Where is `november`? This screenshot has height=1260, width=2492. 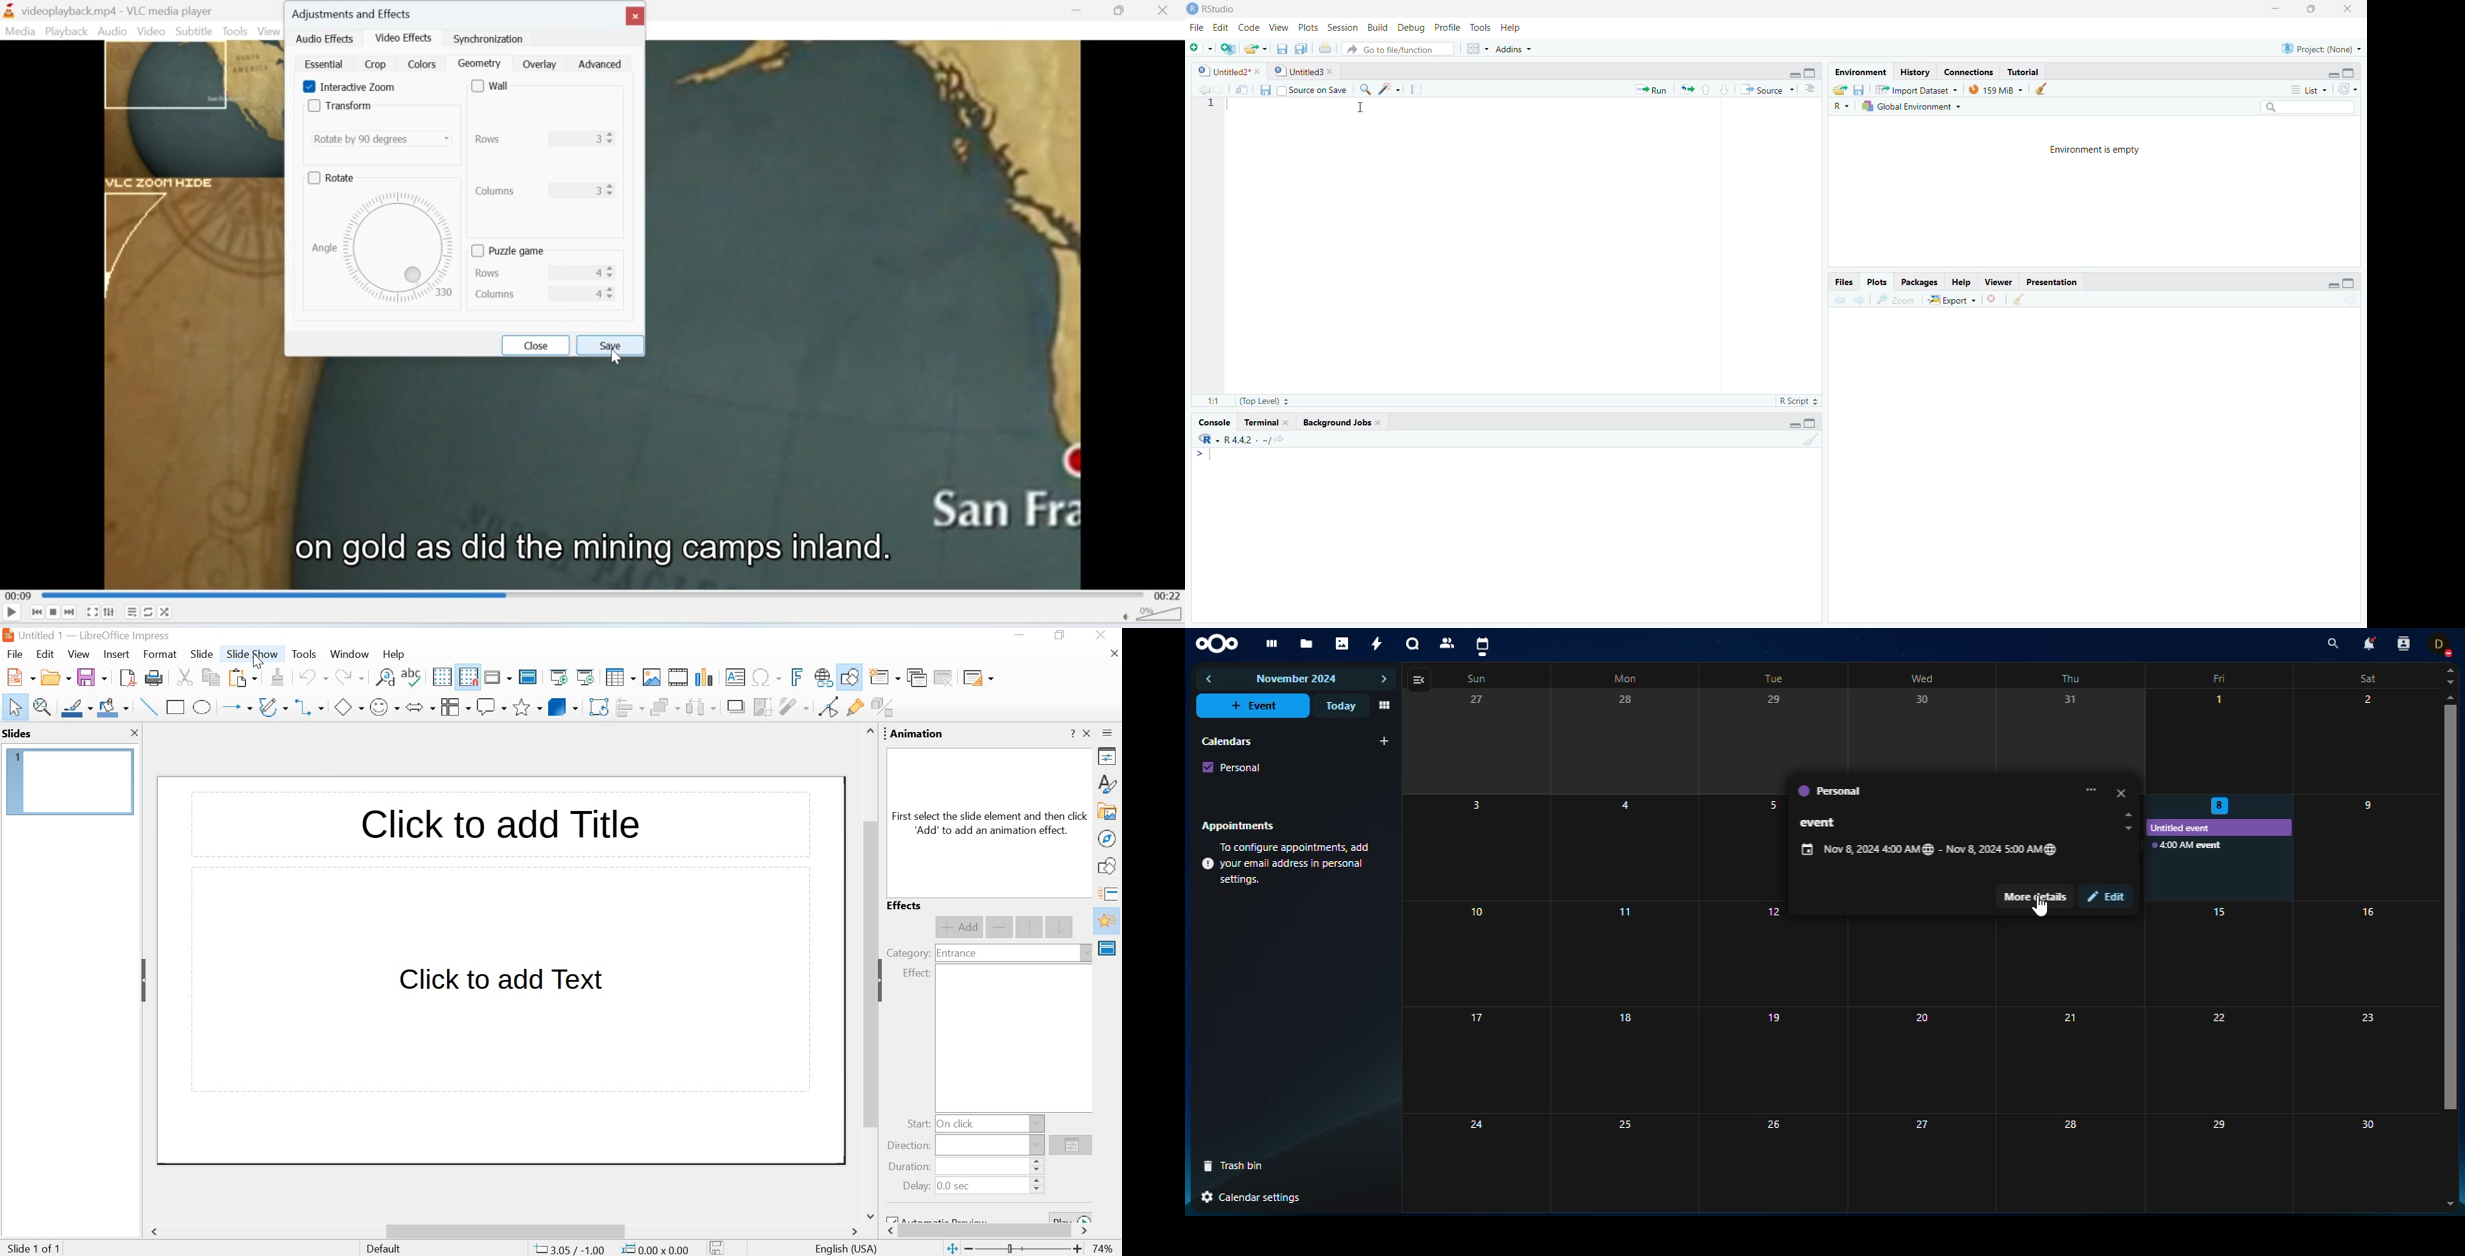 november is located at coordinates (1297, 680).